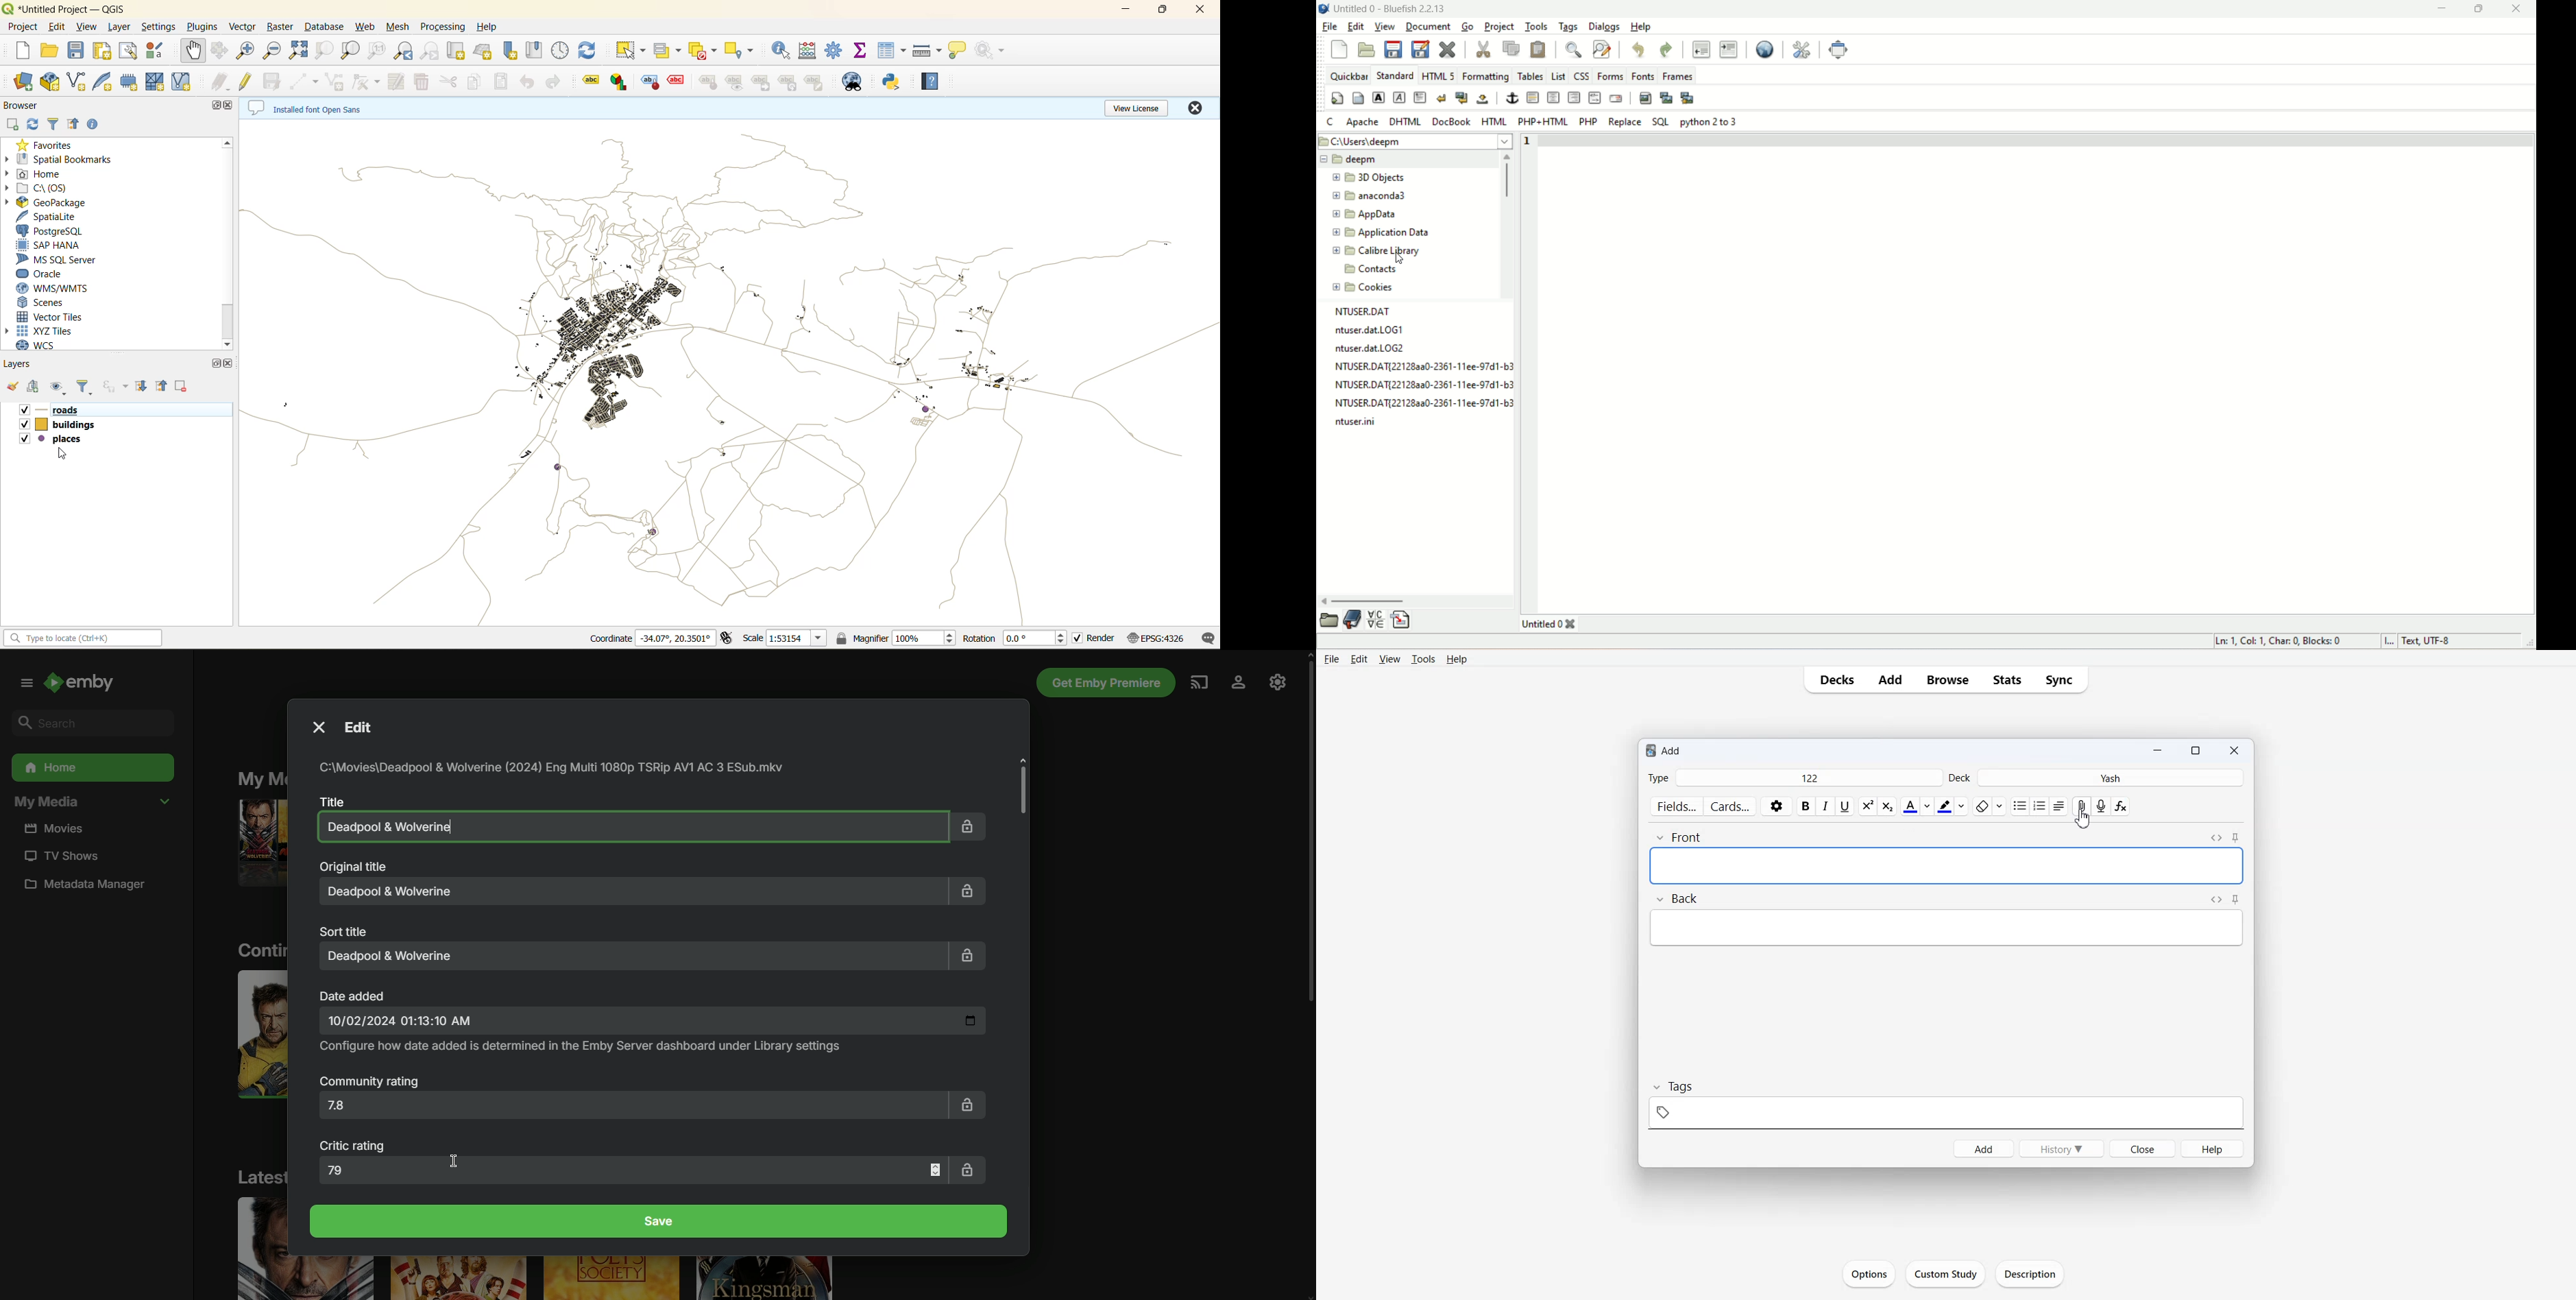  What do you see at coordinates (1777, 807) in the screenshot?
I see `Settings` at bounding box center [1777, 807].